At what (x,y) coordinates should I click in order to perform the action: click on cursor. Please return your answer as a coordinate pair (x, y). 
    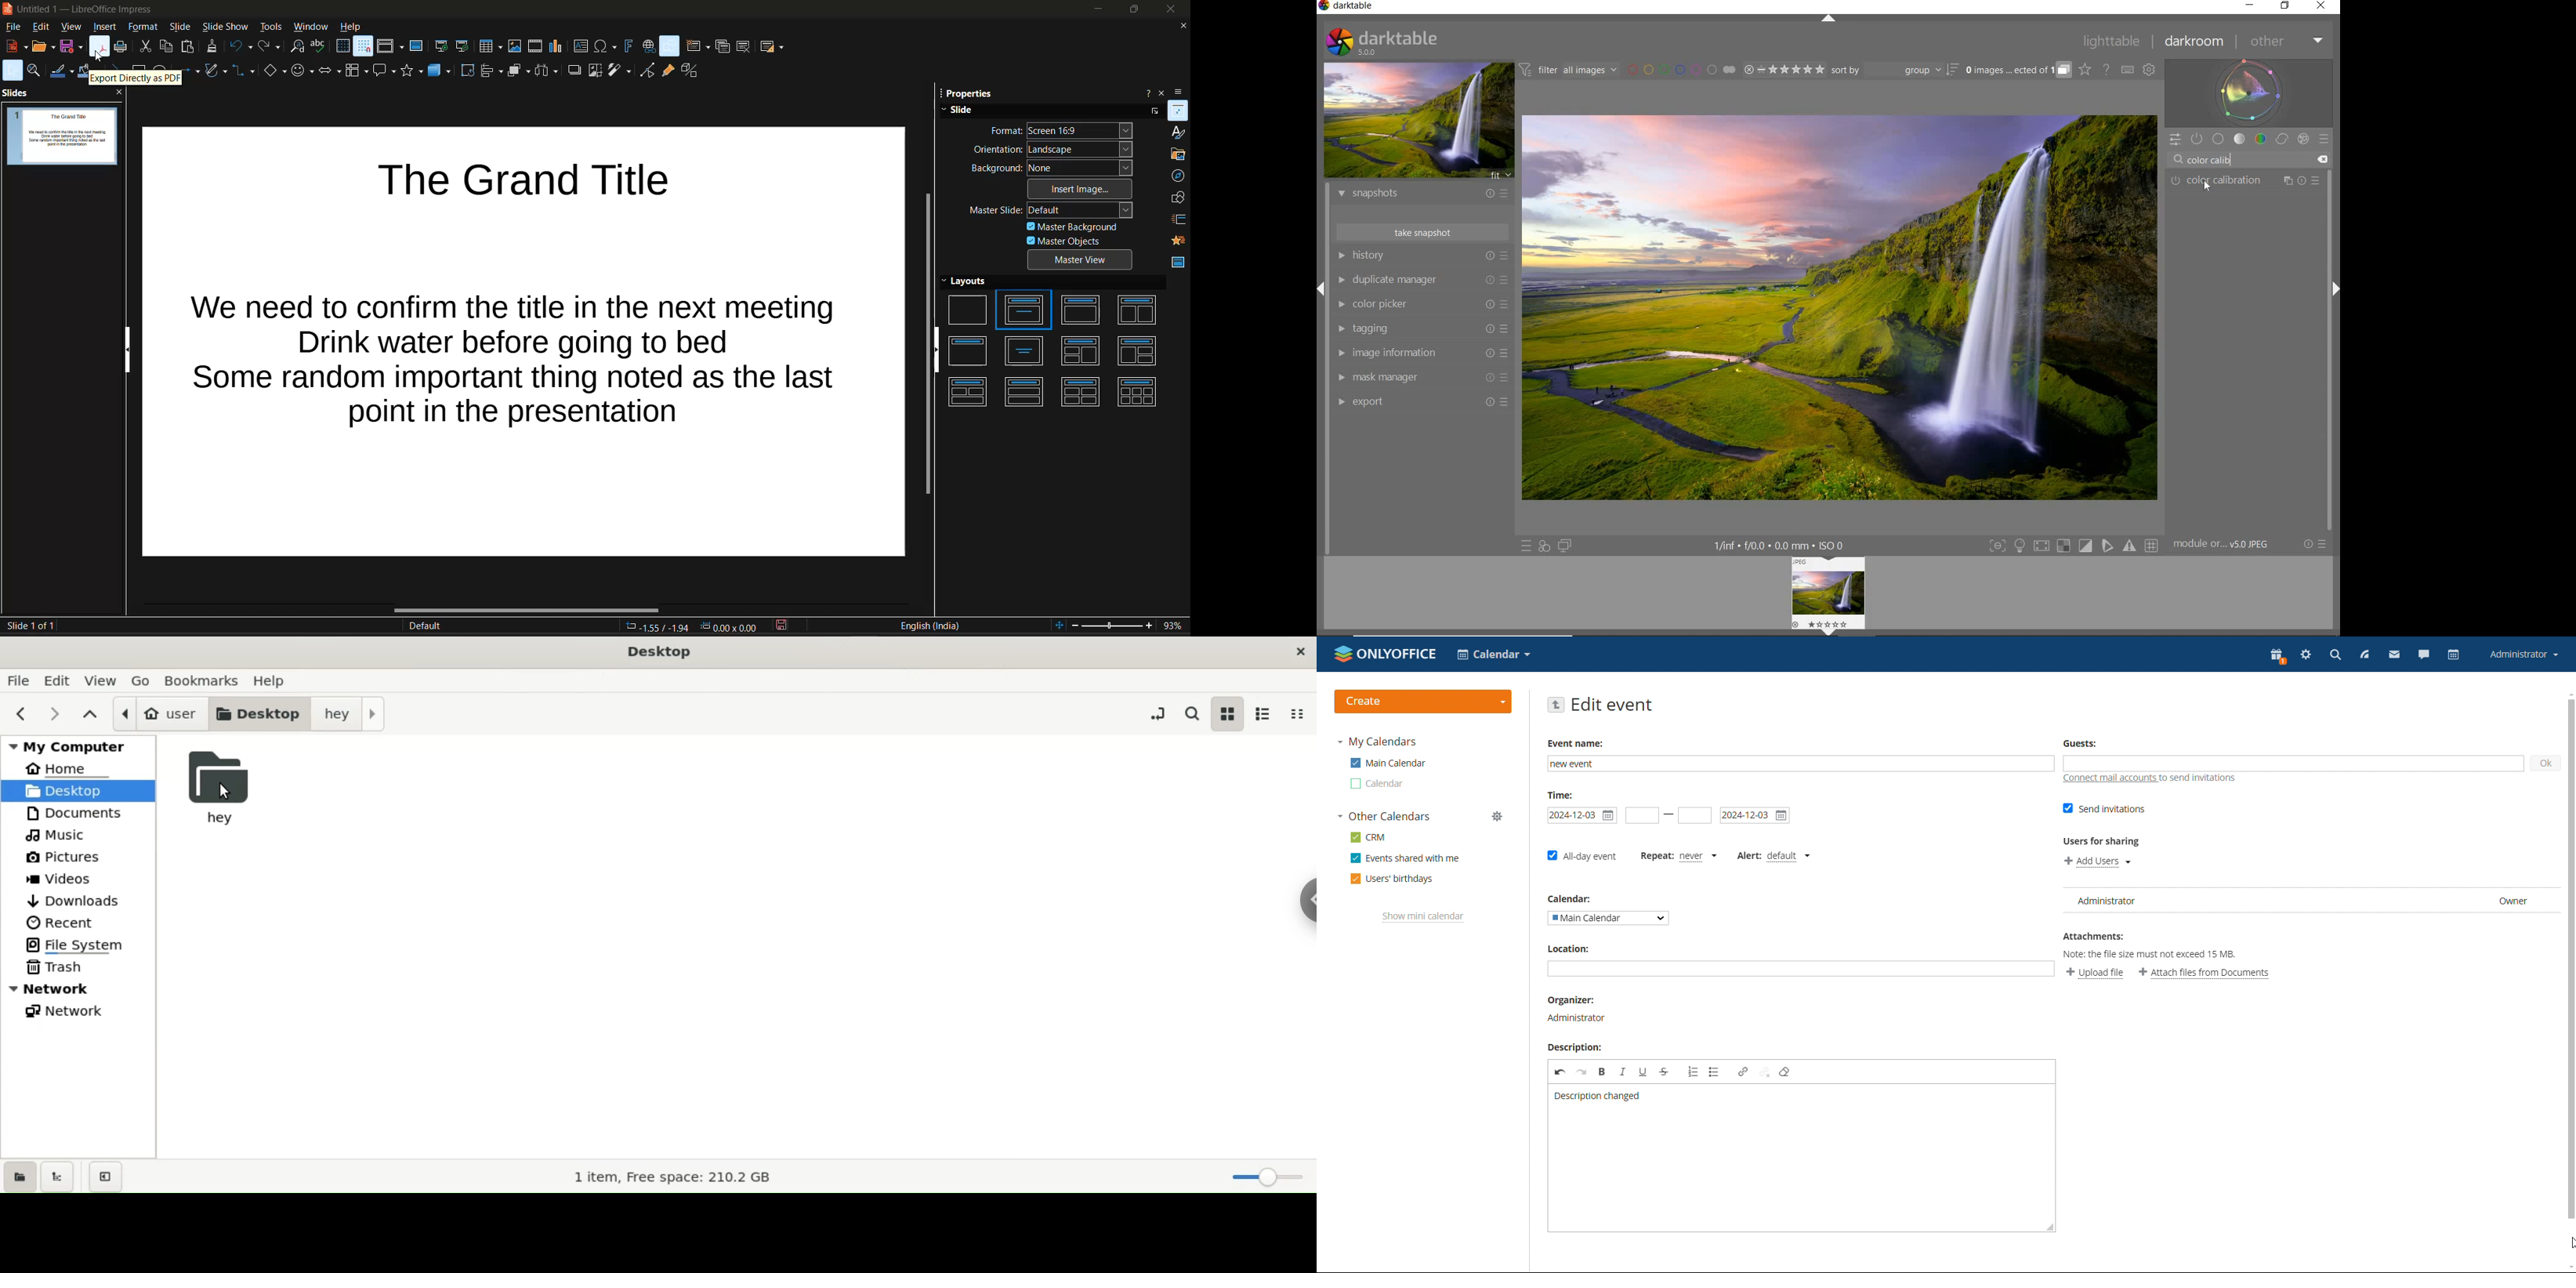
    Looking at the image, I should click on (2568, 1245).